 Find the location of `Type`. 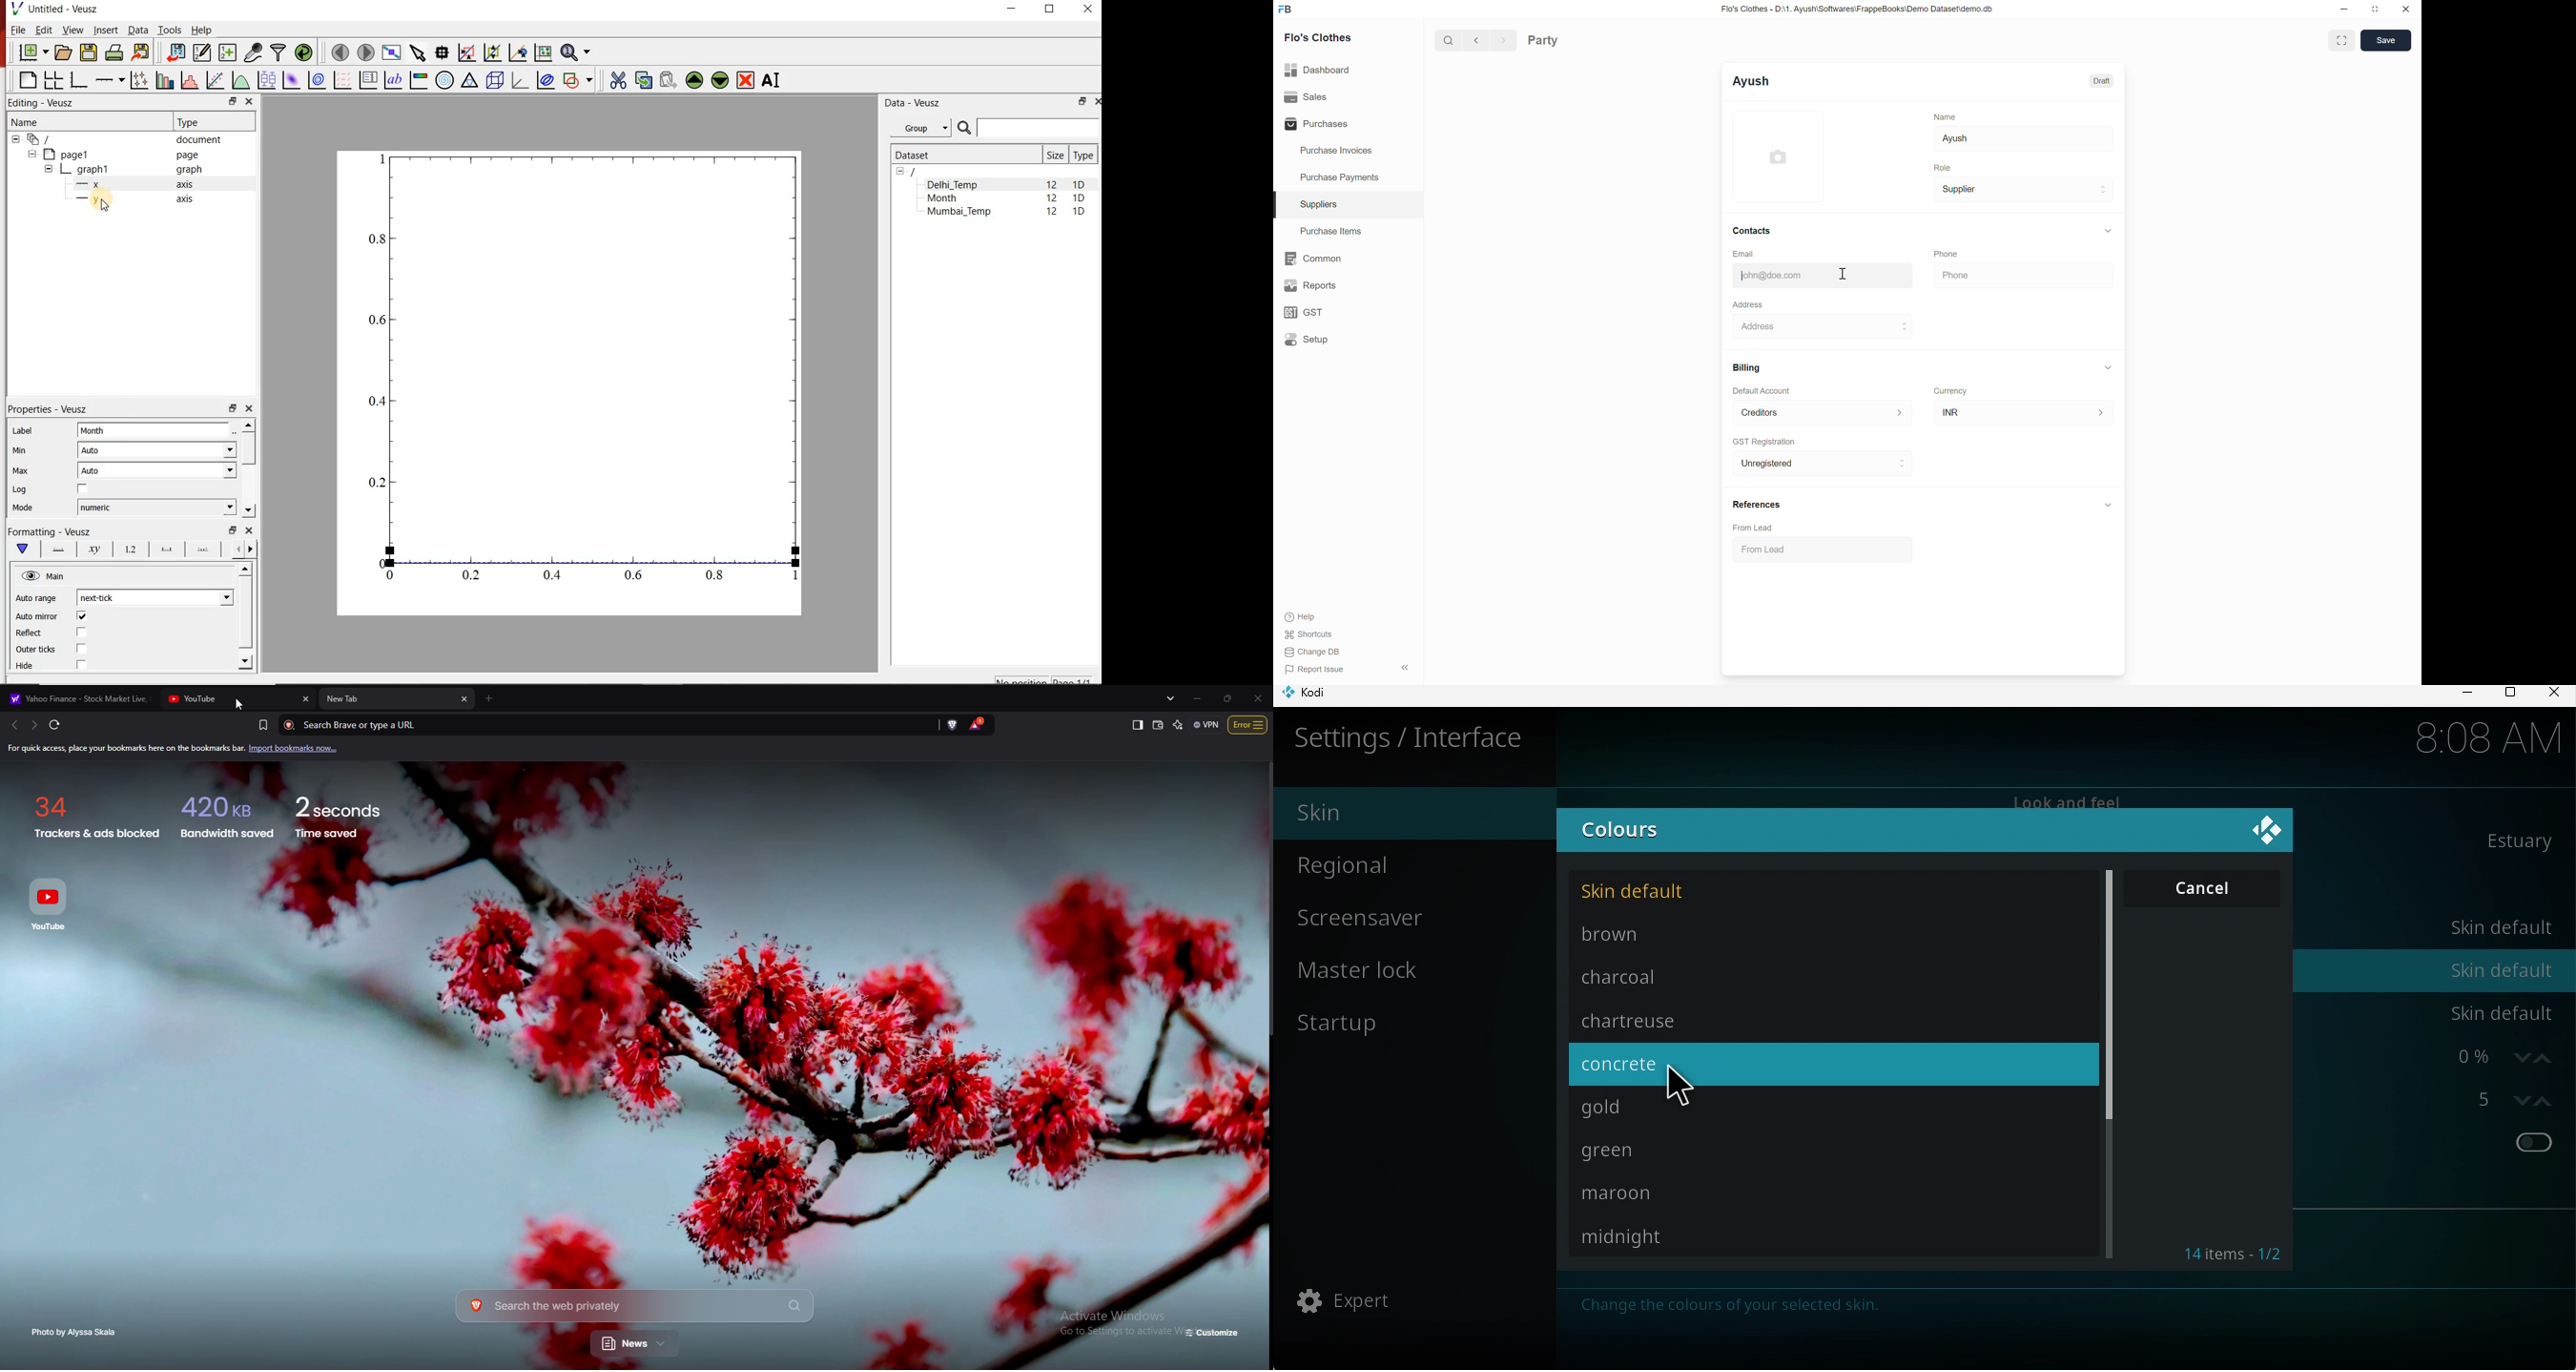

Type is located at coordinates (193, 122).